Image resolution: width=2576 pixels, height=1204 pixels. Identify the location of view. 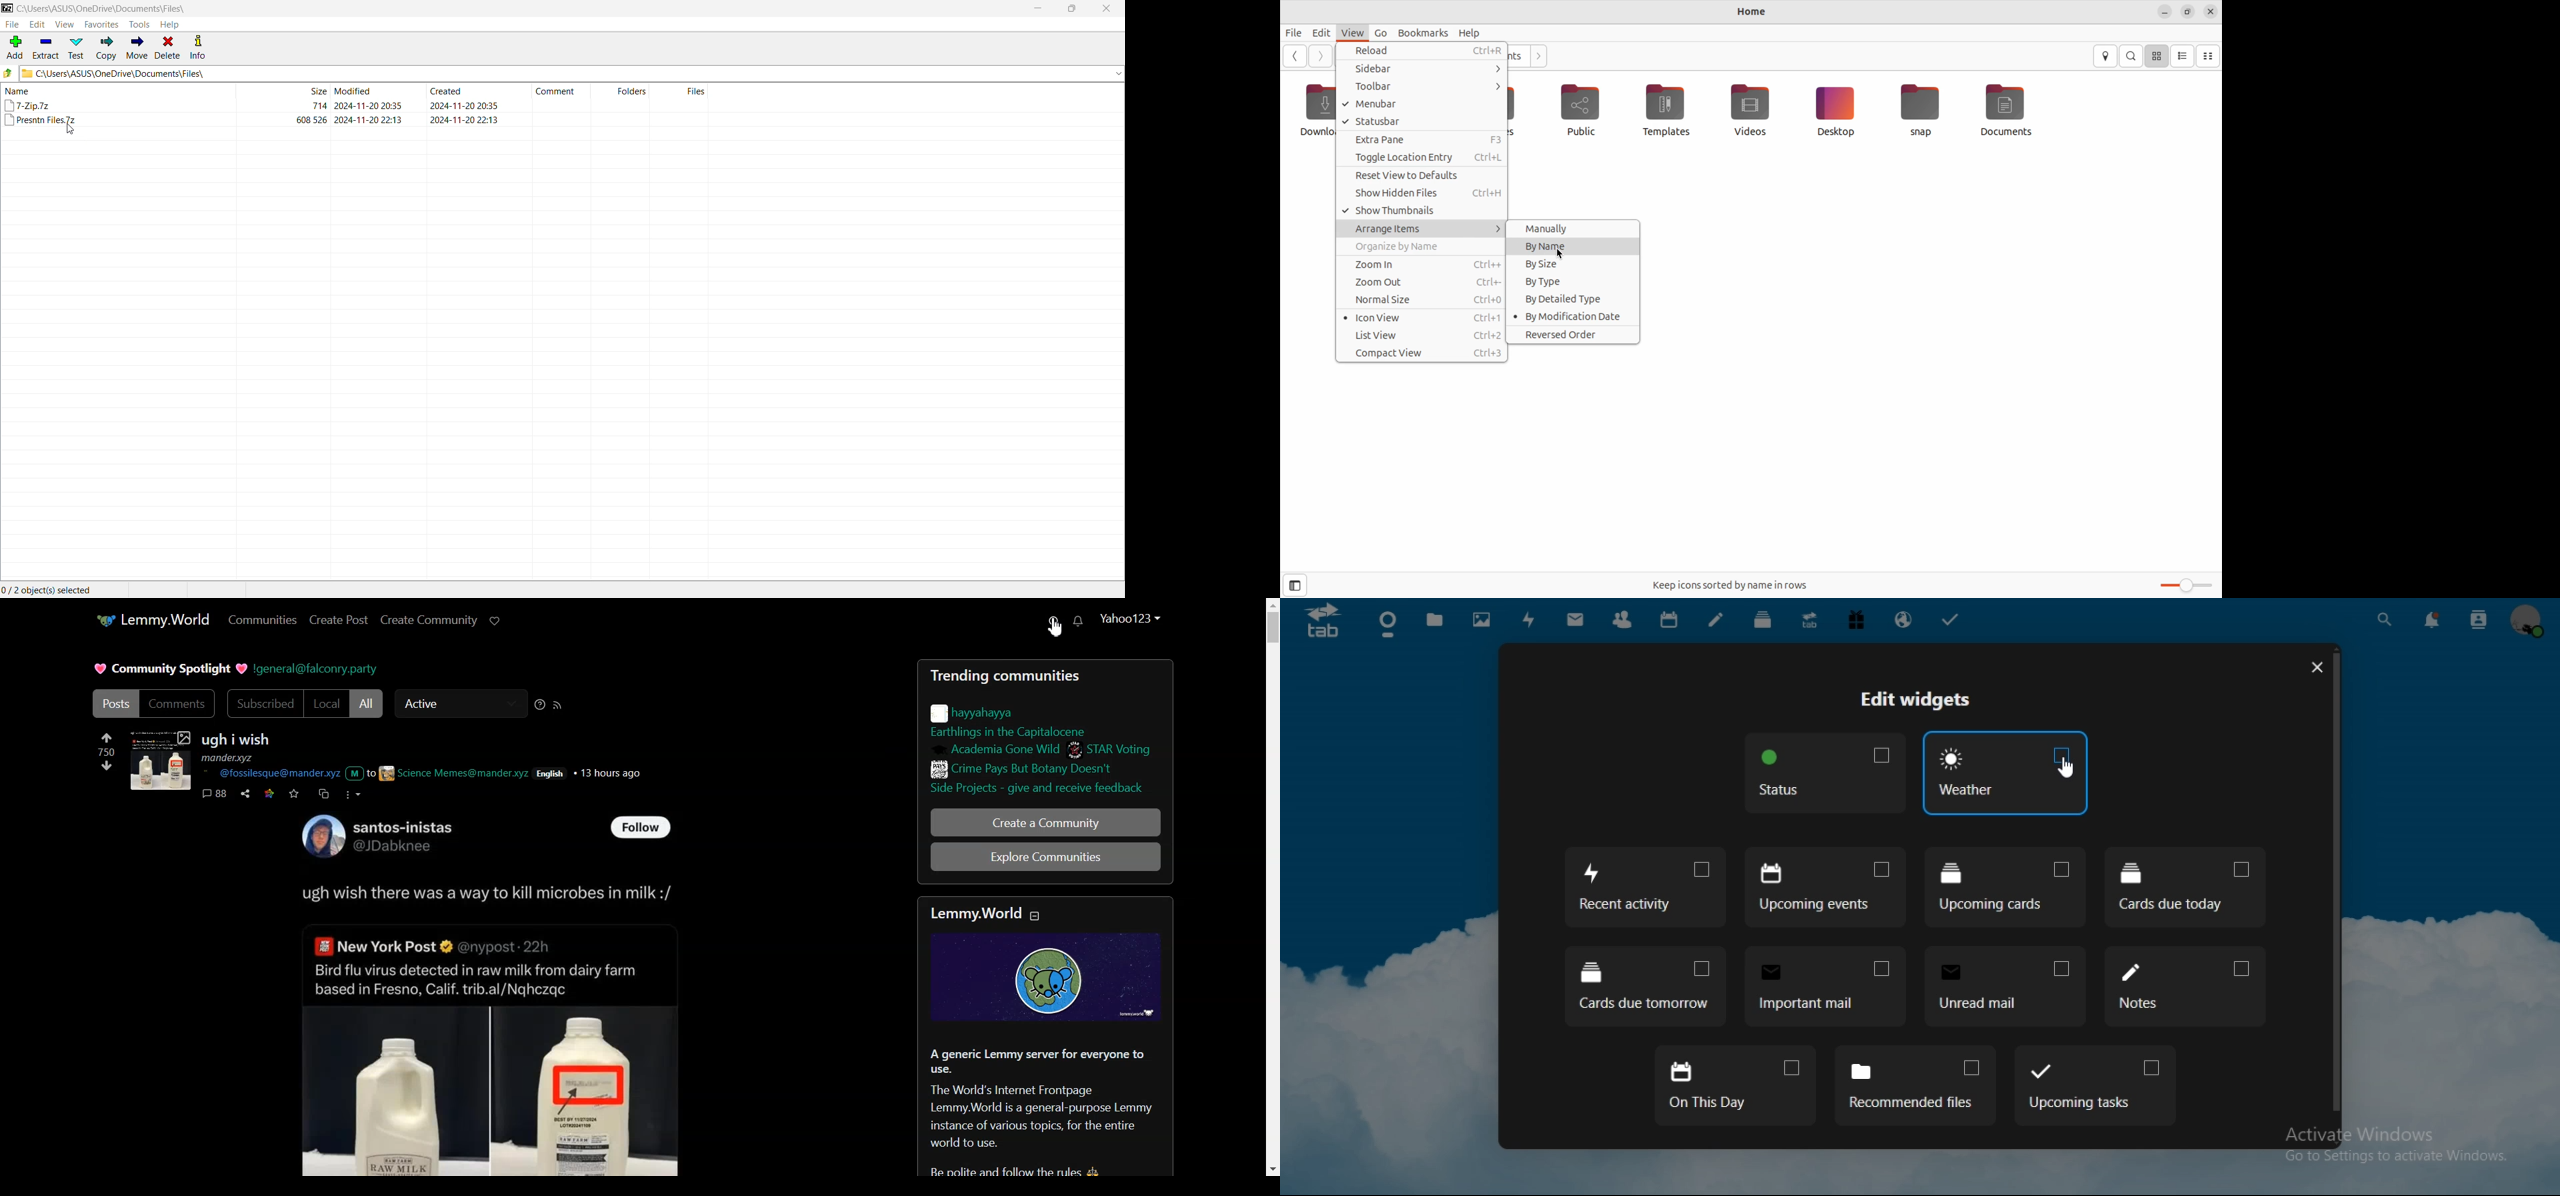
(1353, 32).